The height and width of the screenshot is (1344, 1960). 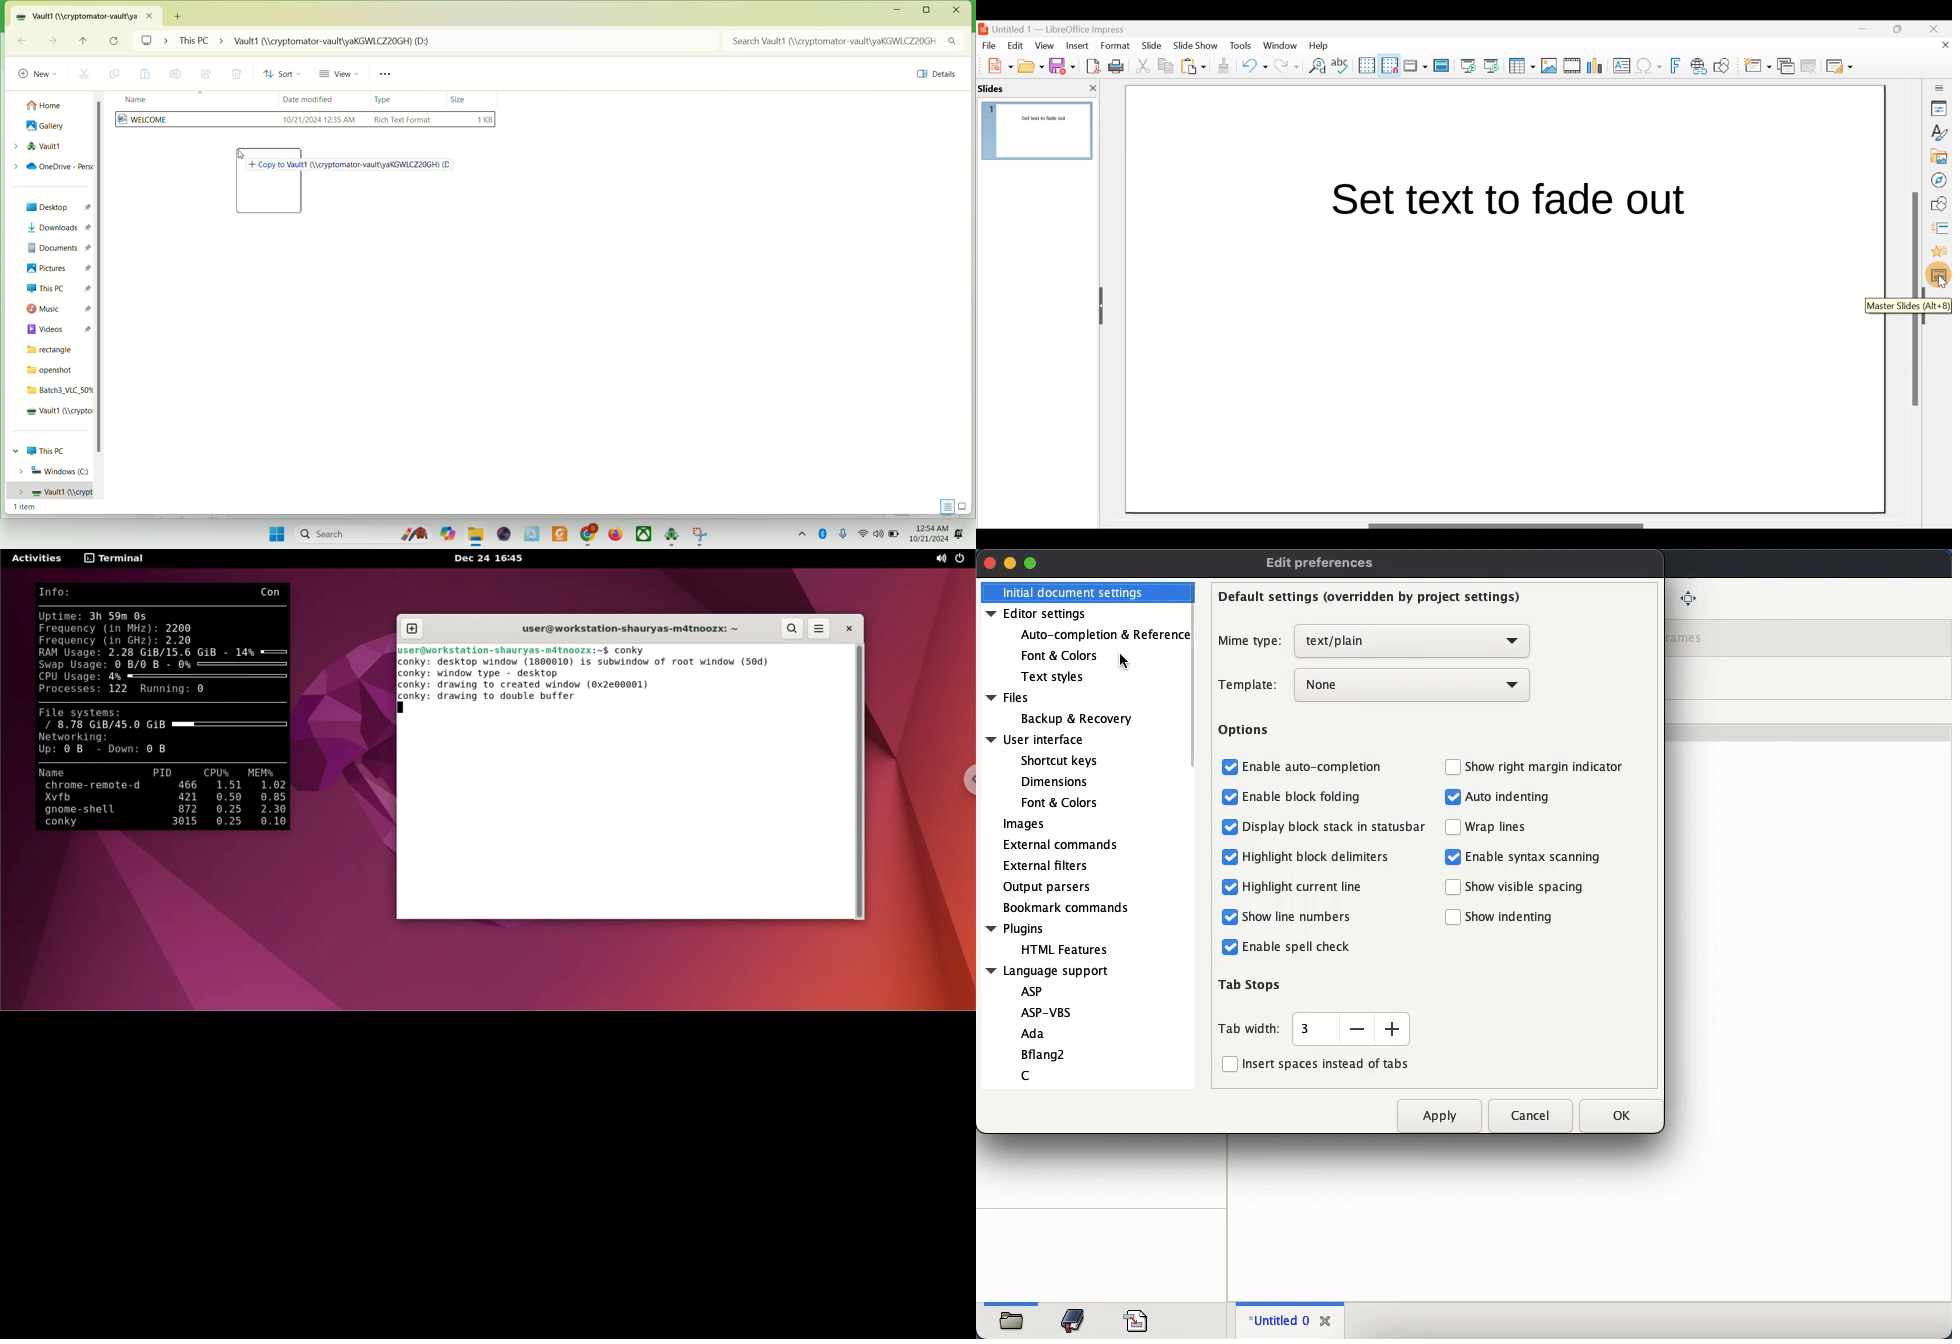 What do you see at coordinates (1061, 656) in the screenshot?
I see `font and colors` at bounding box center [1061, 656].